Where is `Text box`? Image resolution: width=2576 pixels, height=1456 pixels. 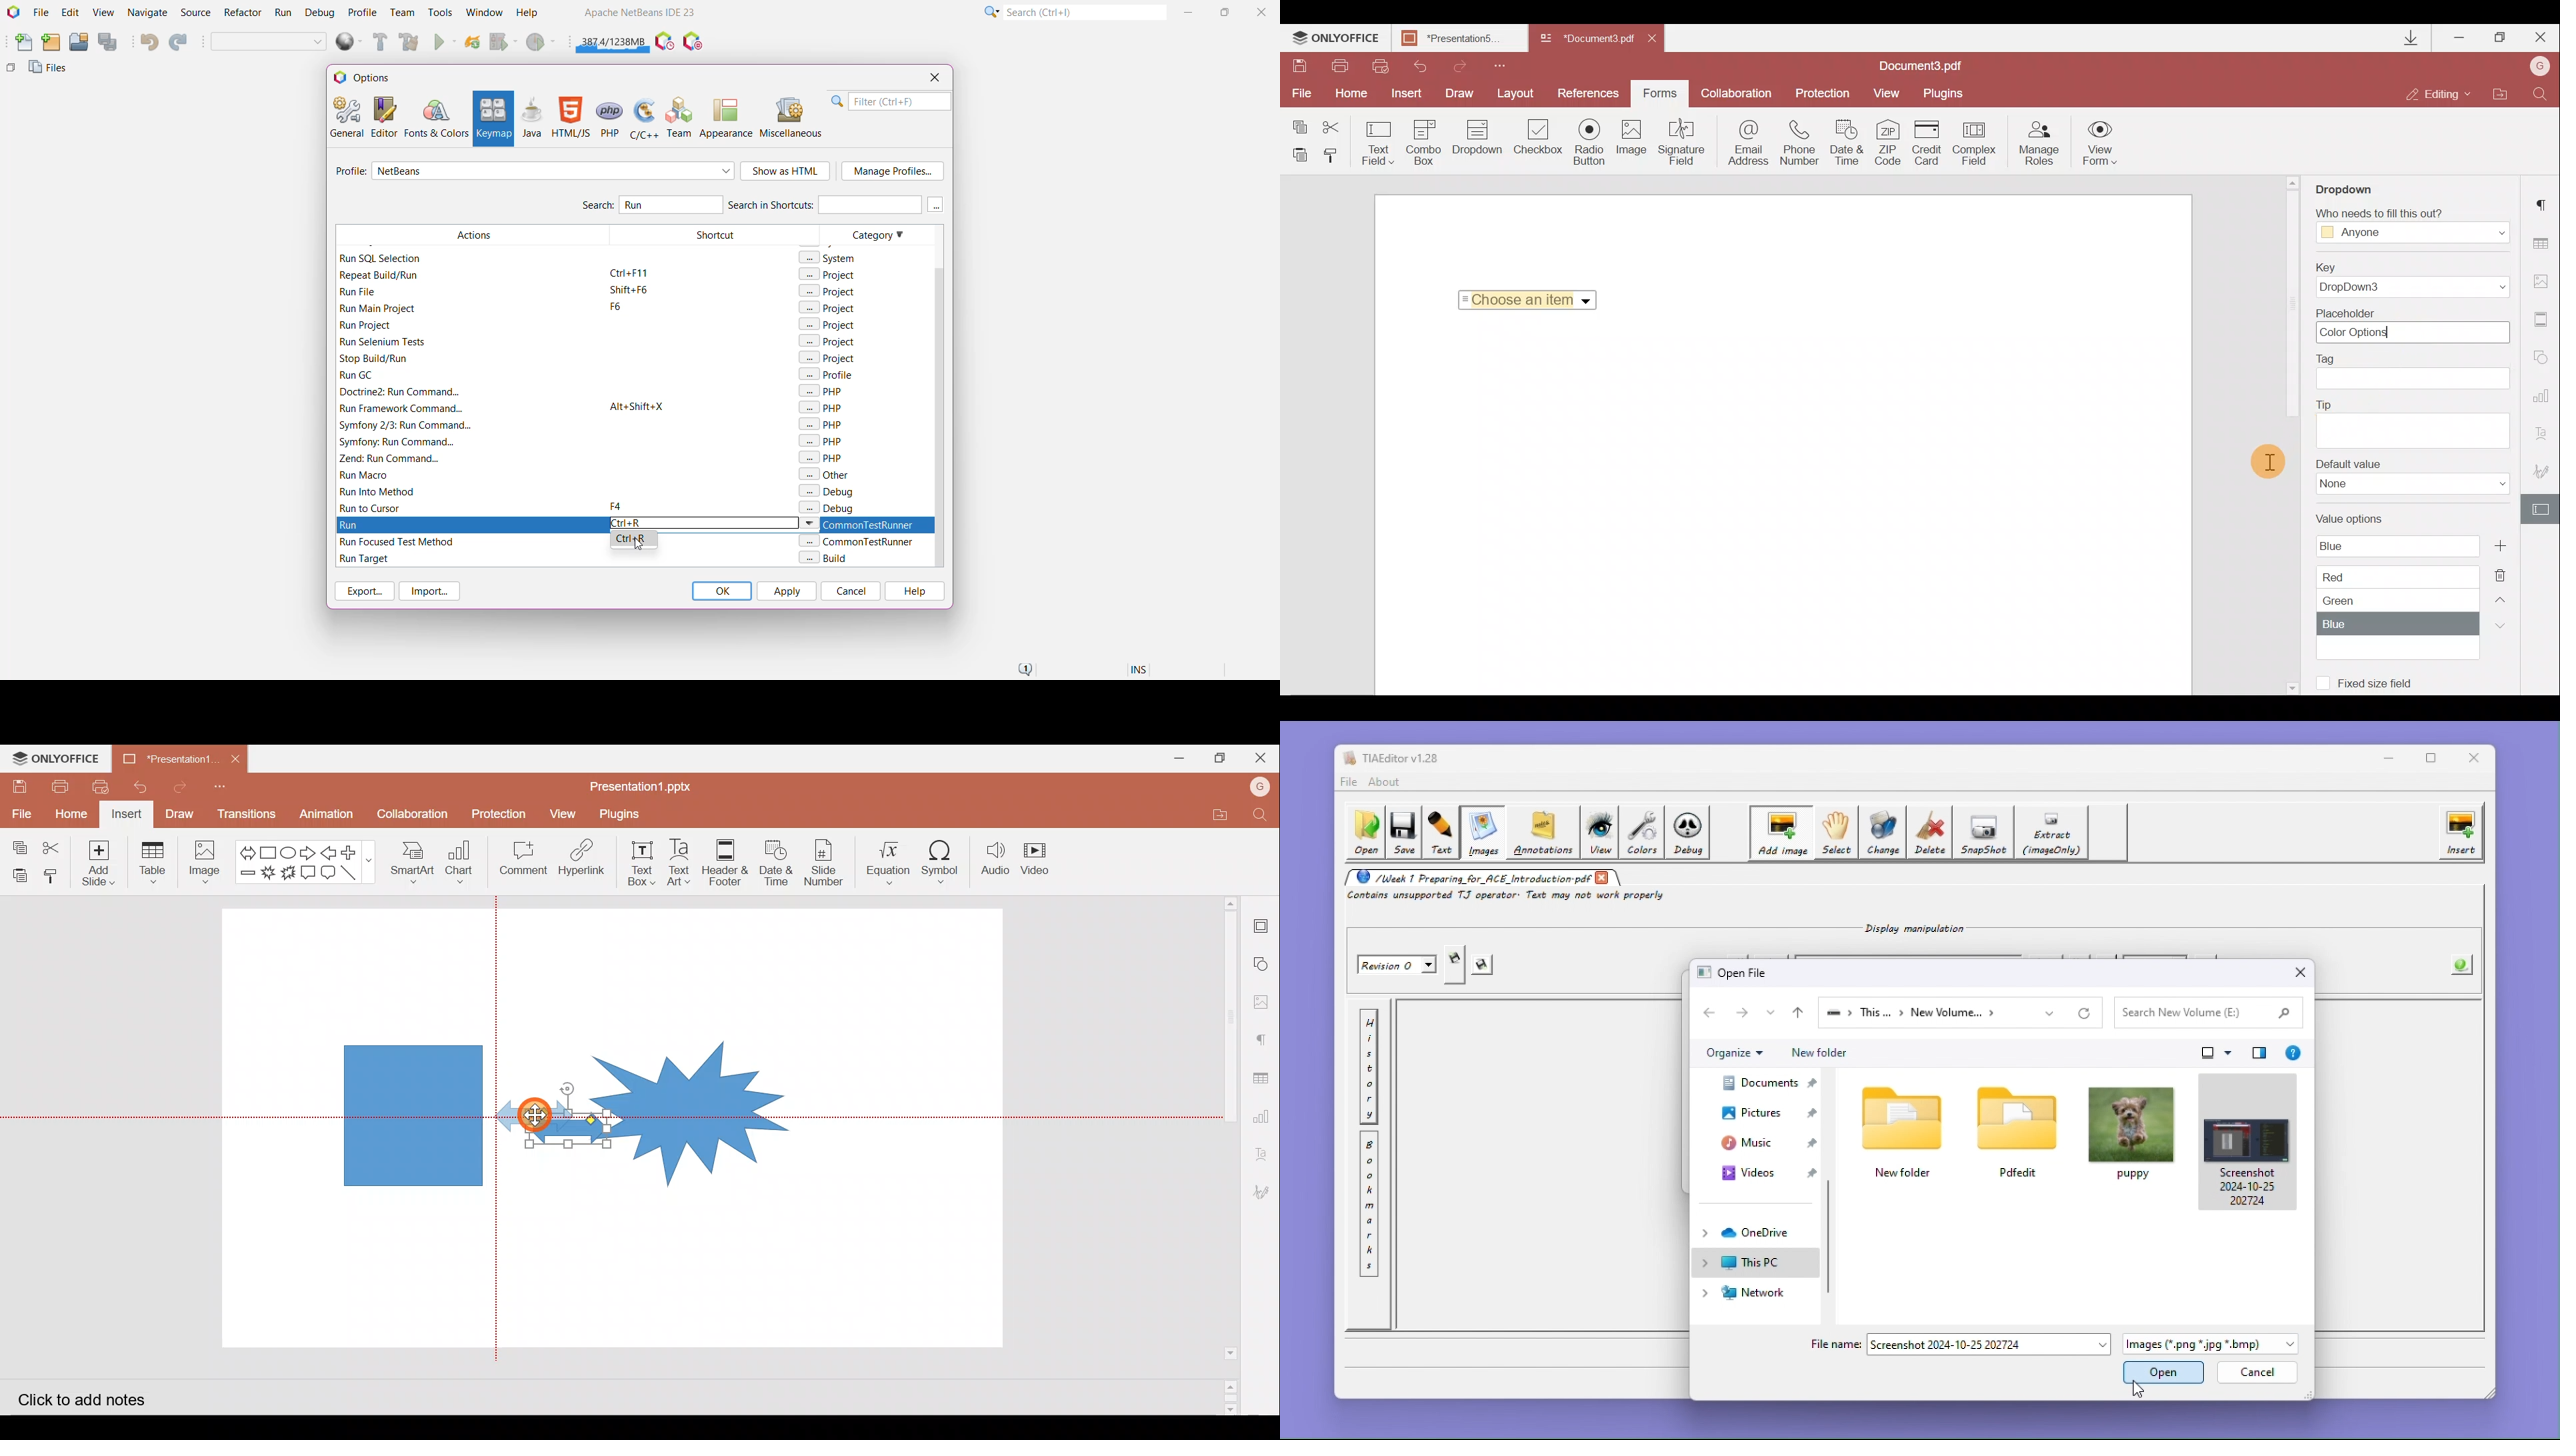
Text box is located at coordinates (644, 862).